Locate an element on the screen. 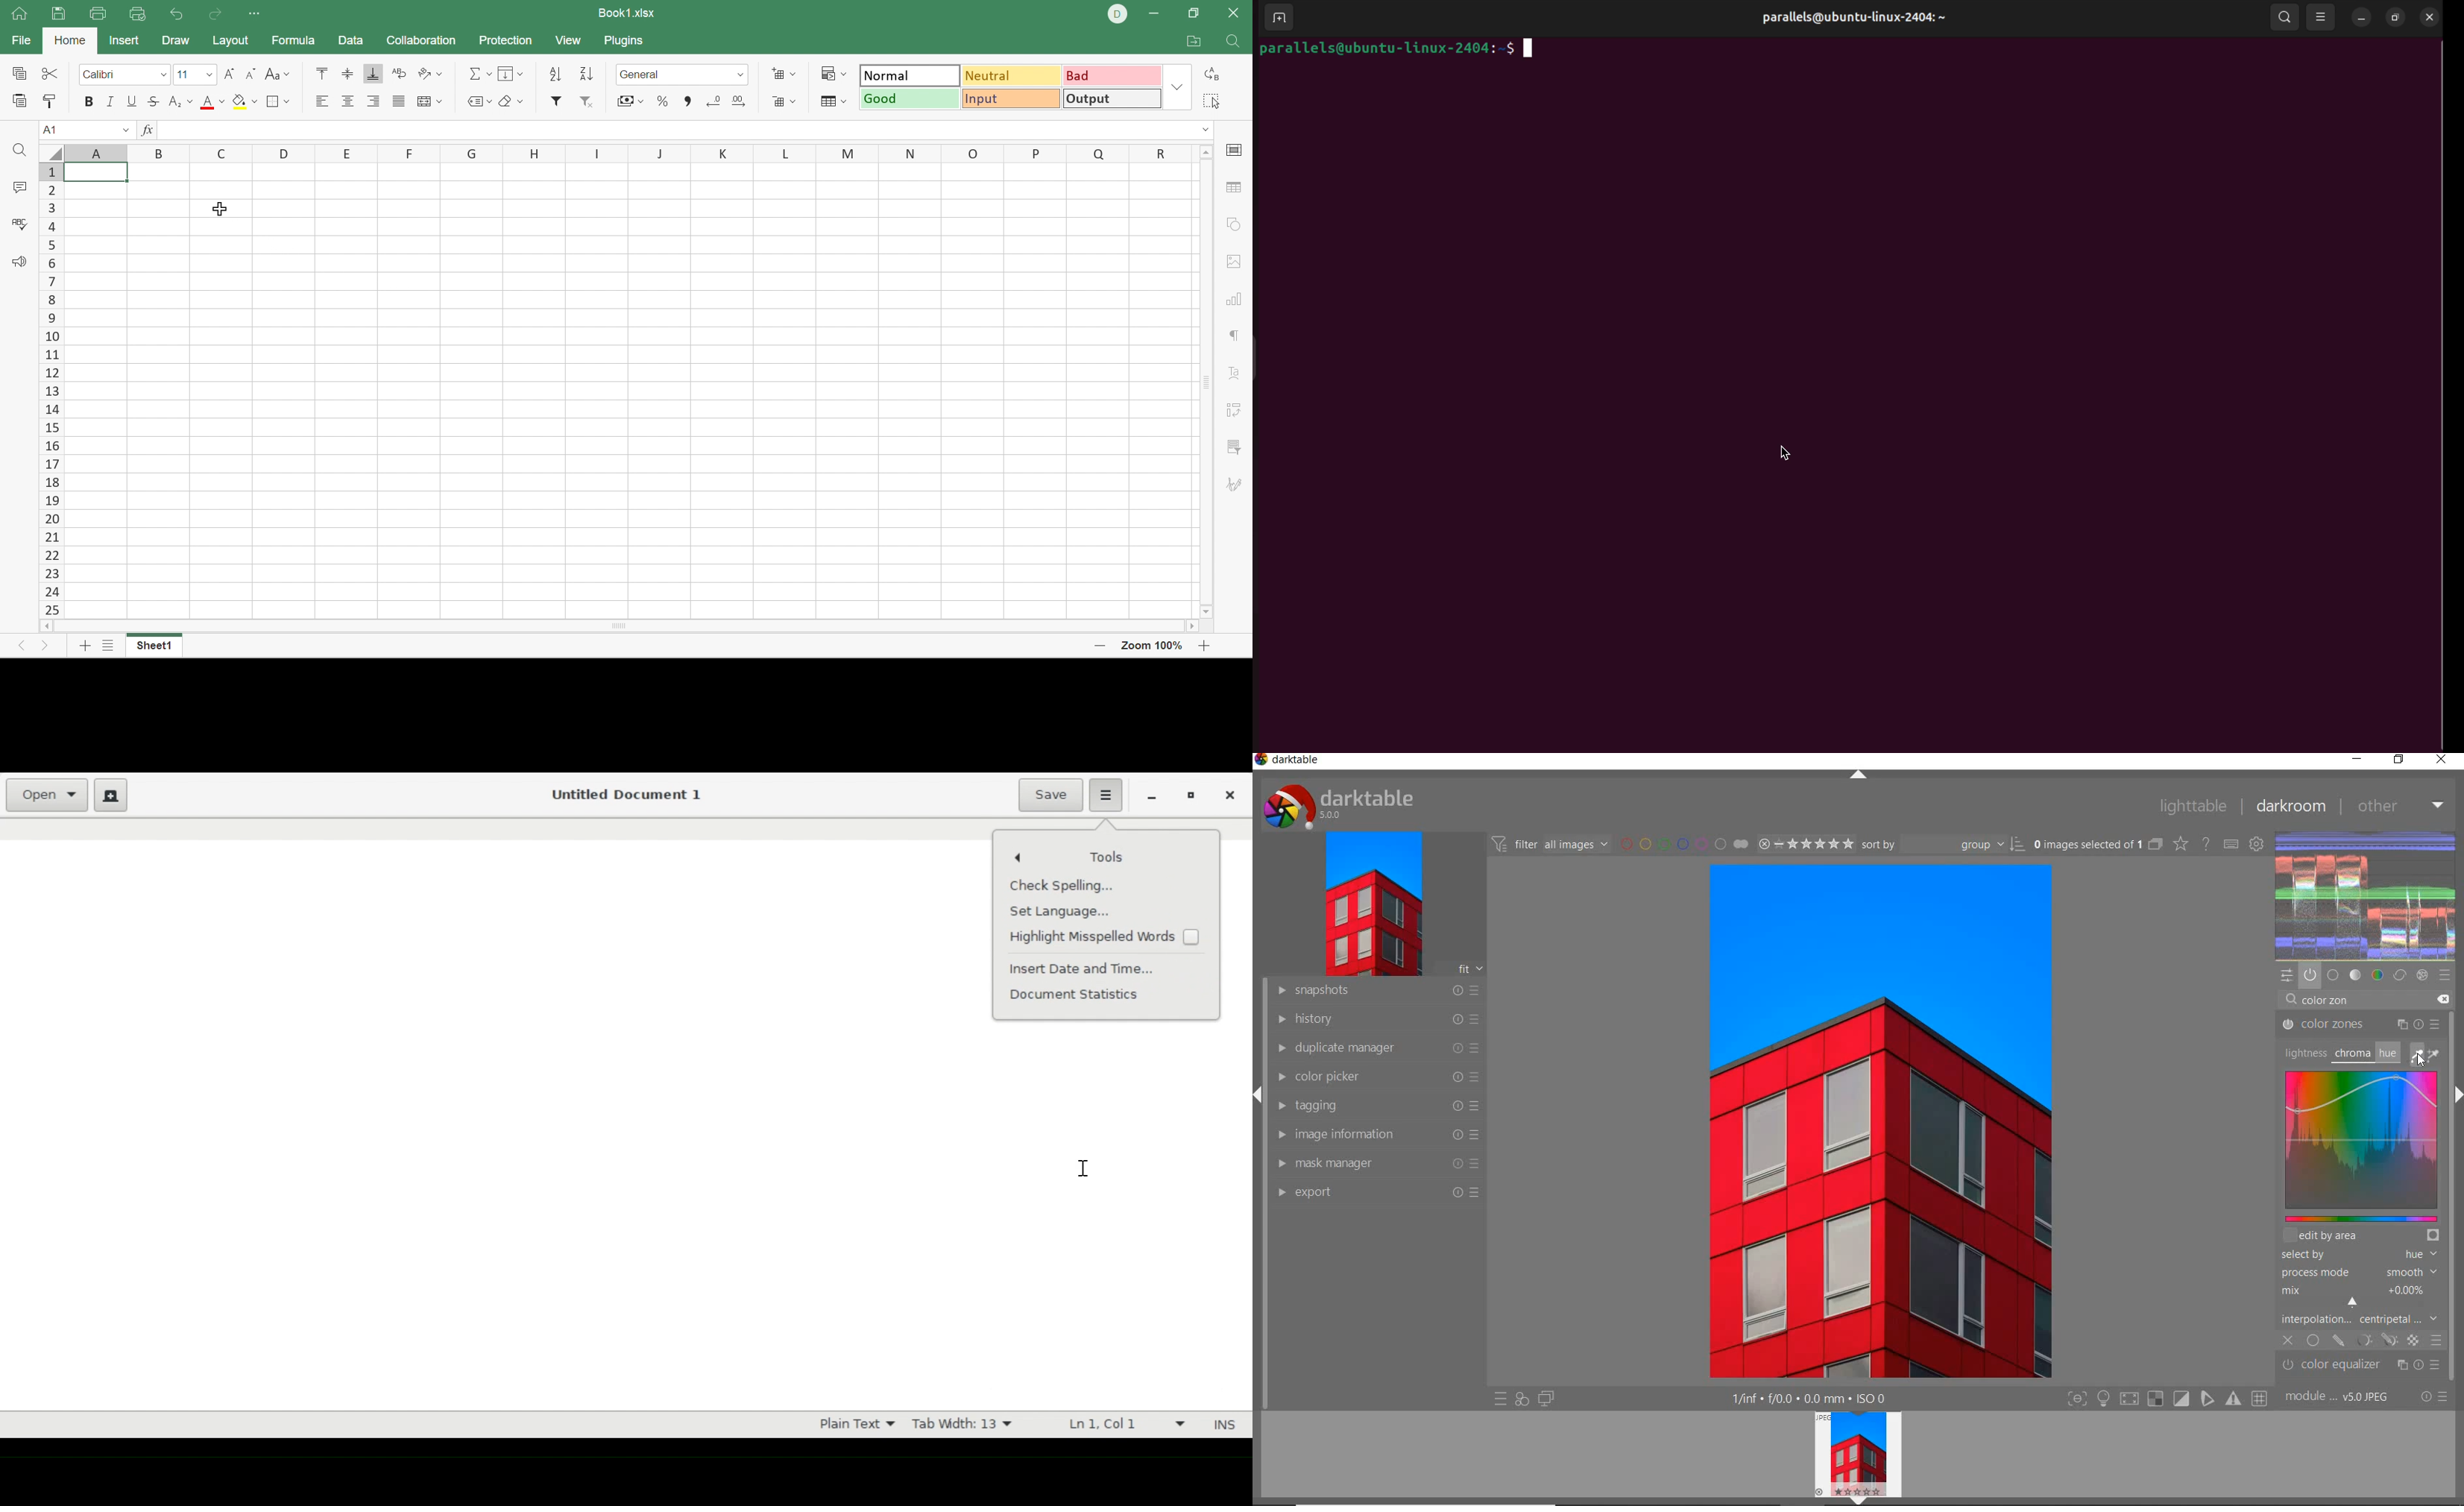  Wrap Text is located at coordinates (399, 74).